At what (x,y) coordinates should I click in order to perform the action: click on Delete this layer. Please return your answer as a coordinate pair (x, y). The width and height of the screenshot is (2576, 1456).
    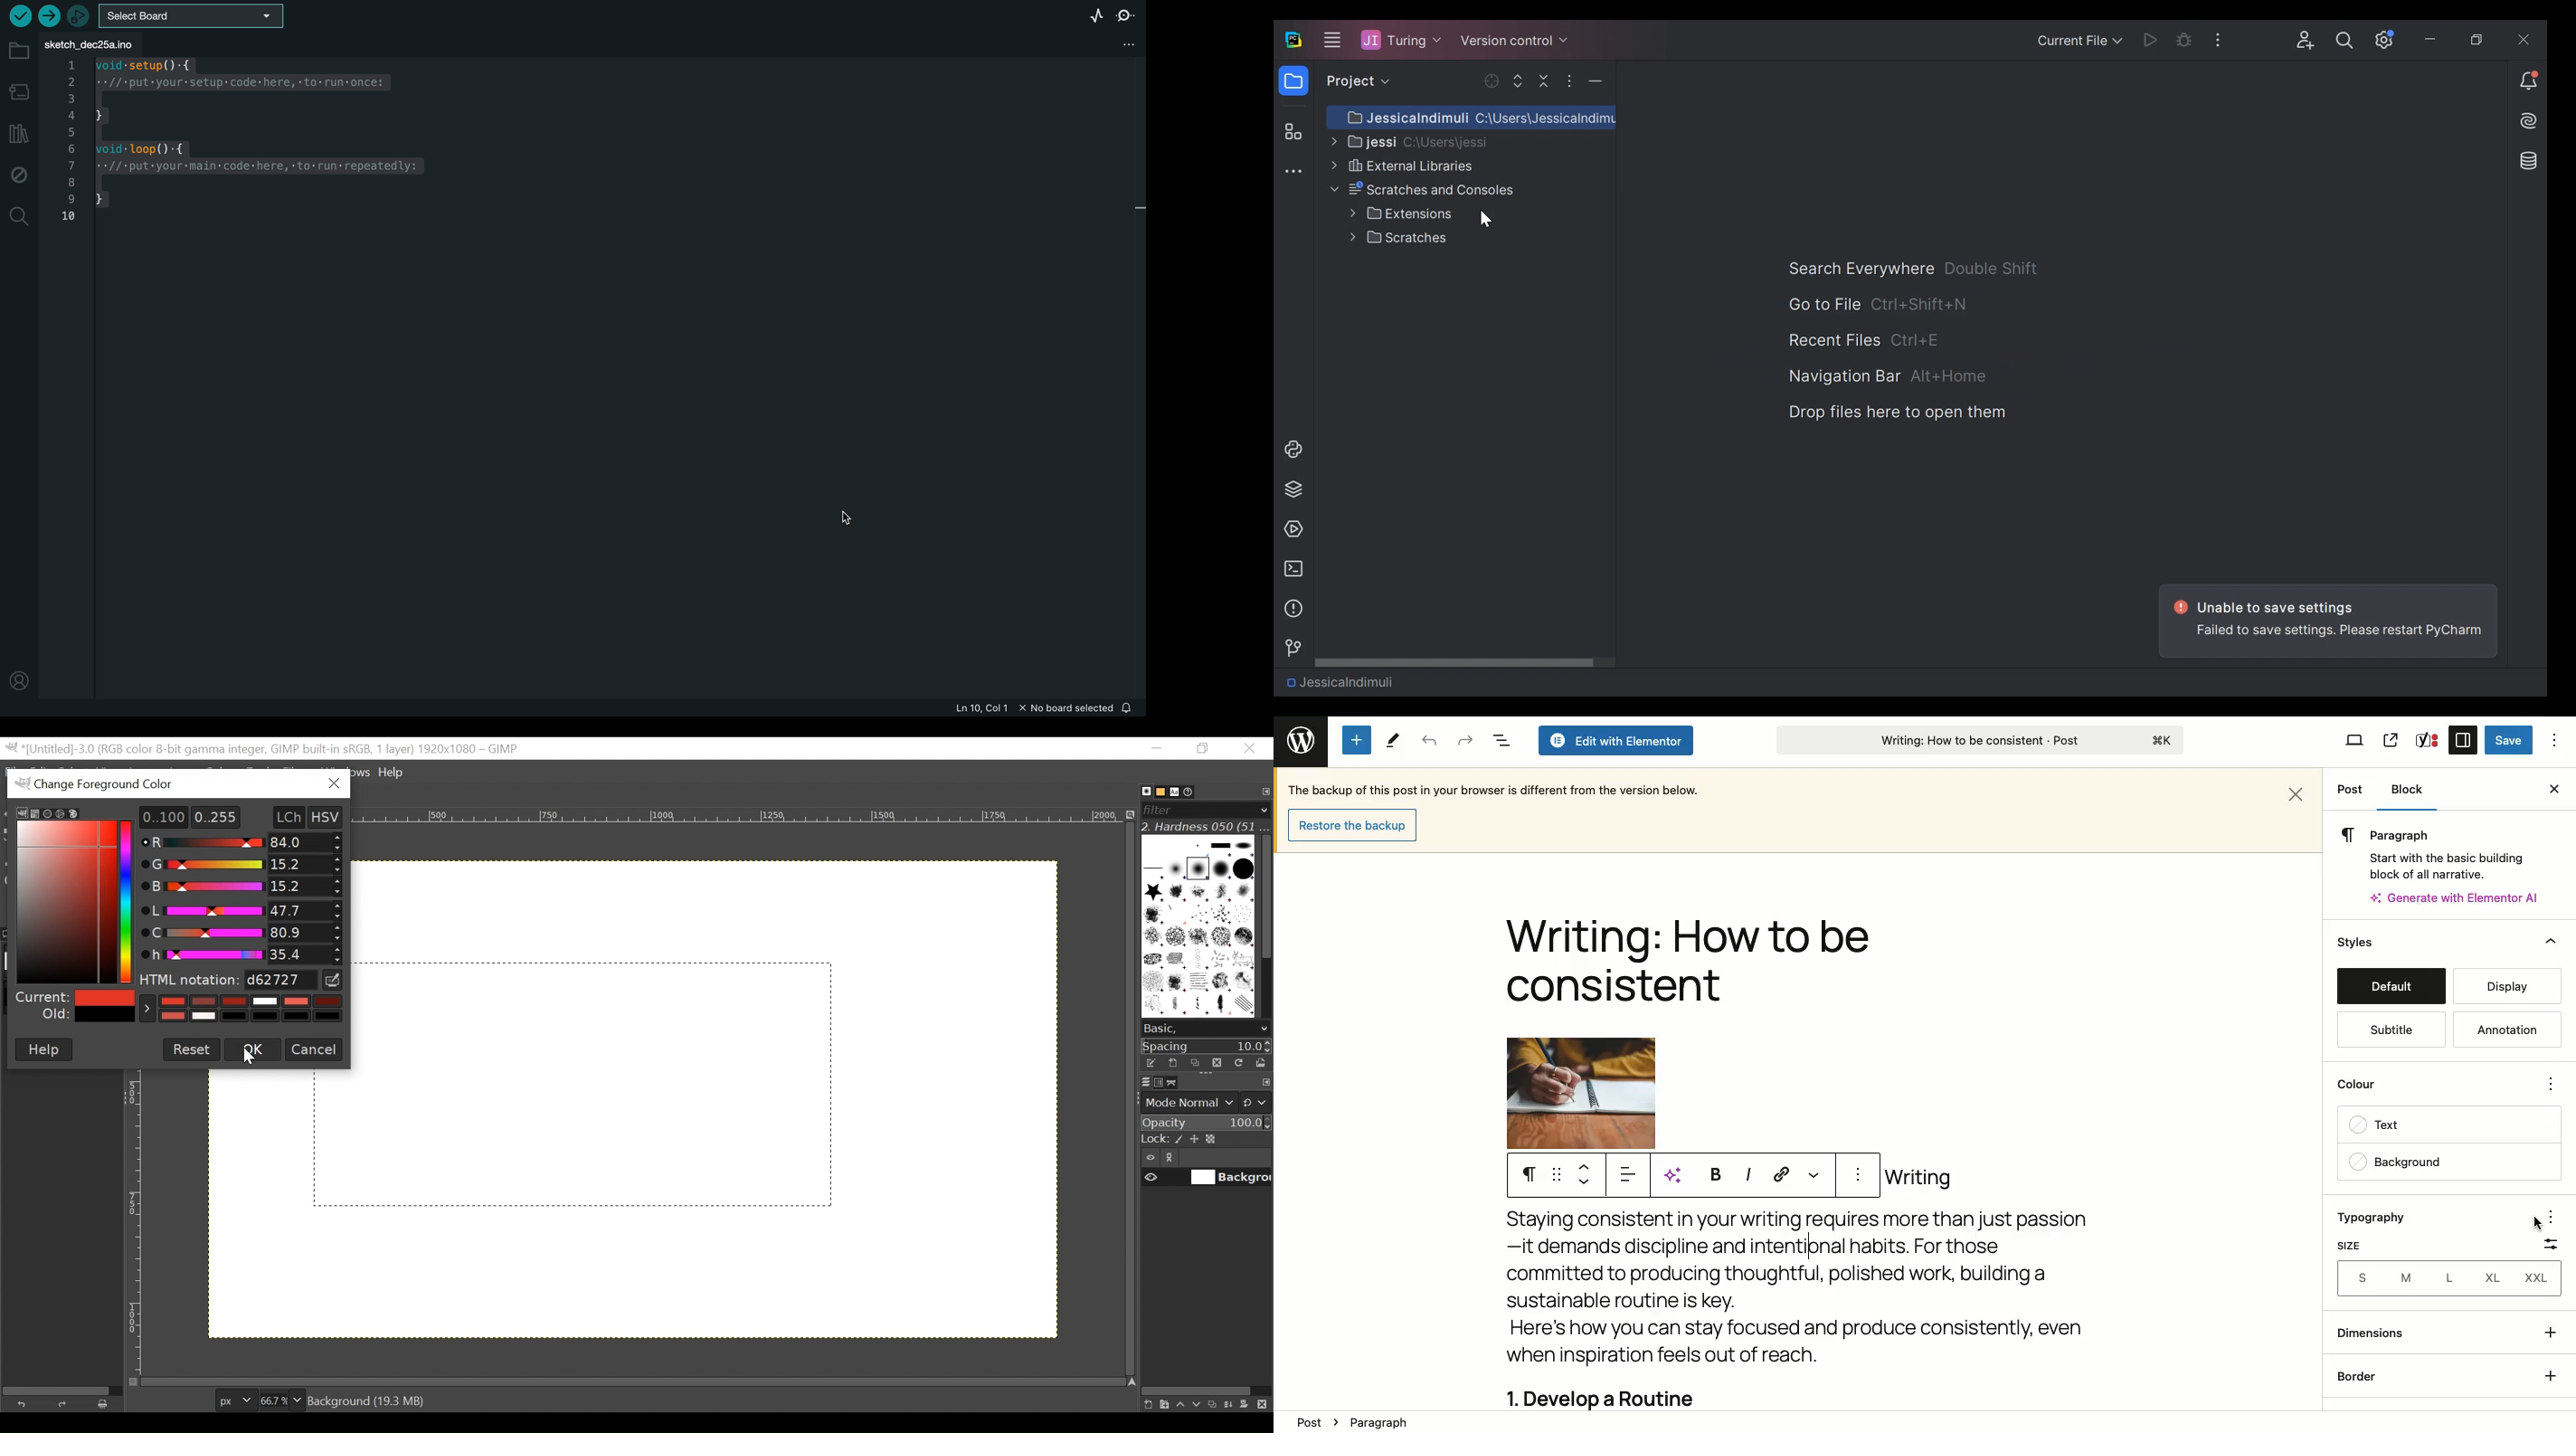
    Looking at the image, I should click on (1265, 1405).